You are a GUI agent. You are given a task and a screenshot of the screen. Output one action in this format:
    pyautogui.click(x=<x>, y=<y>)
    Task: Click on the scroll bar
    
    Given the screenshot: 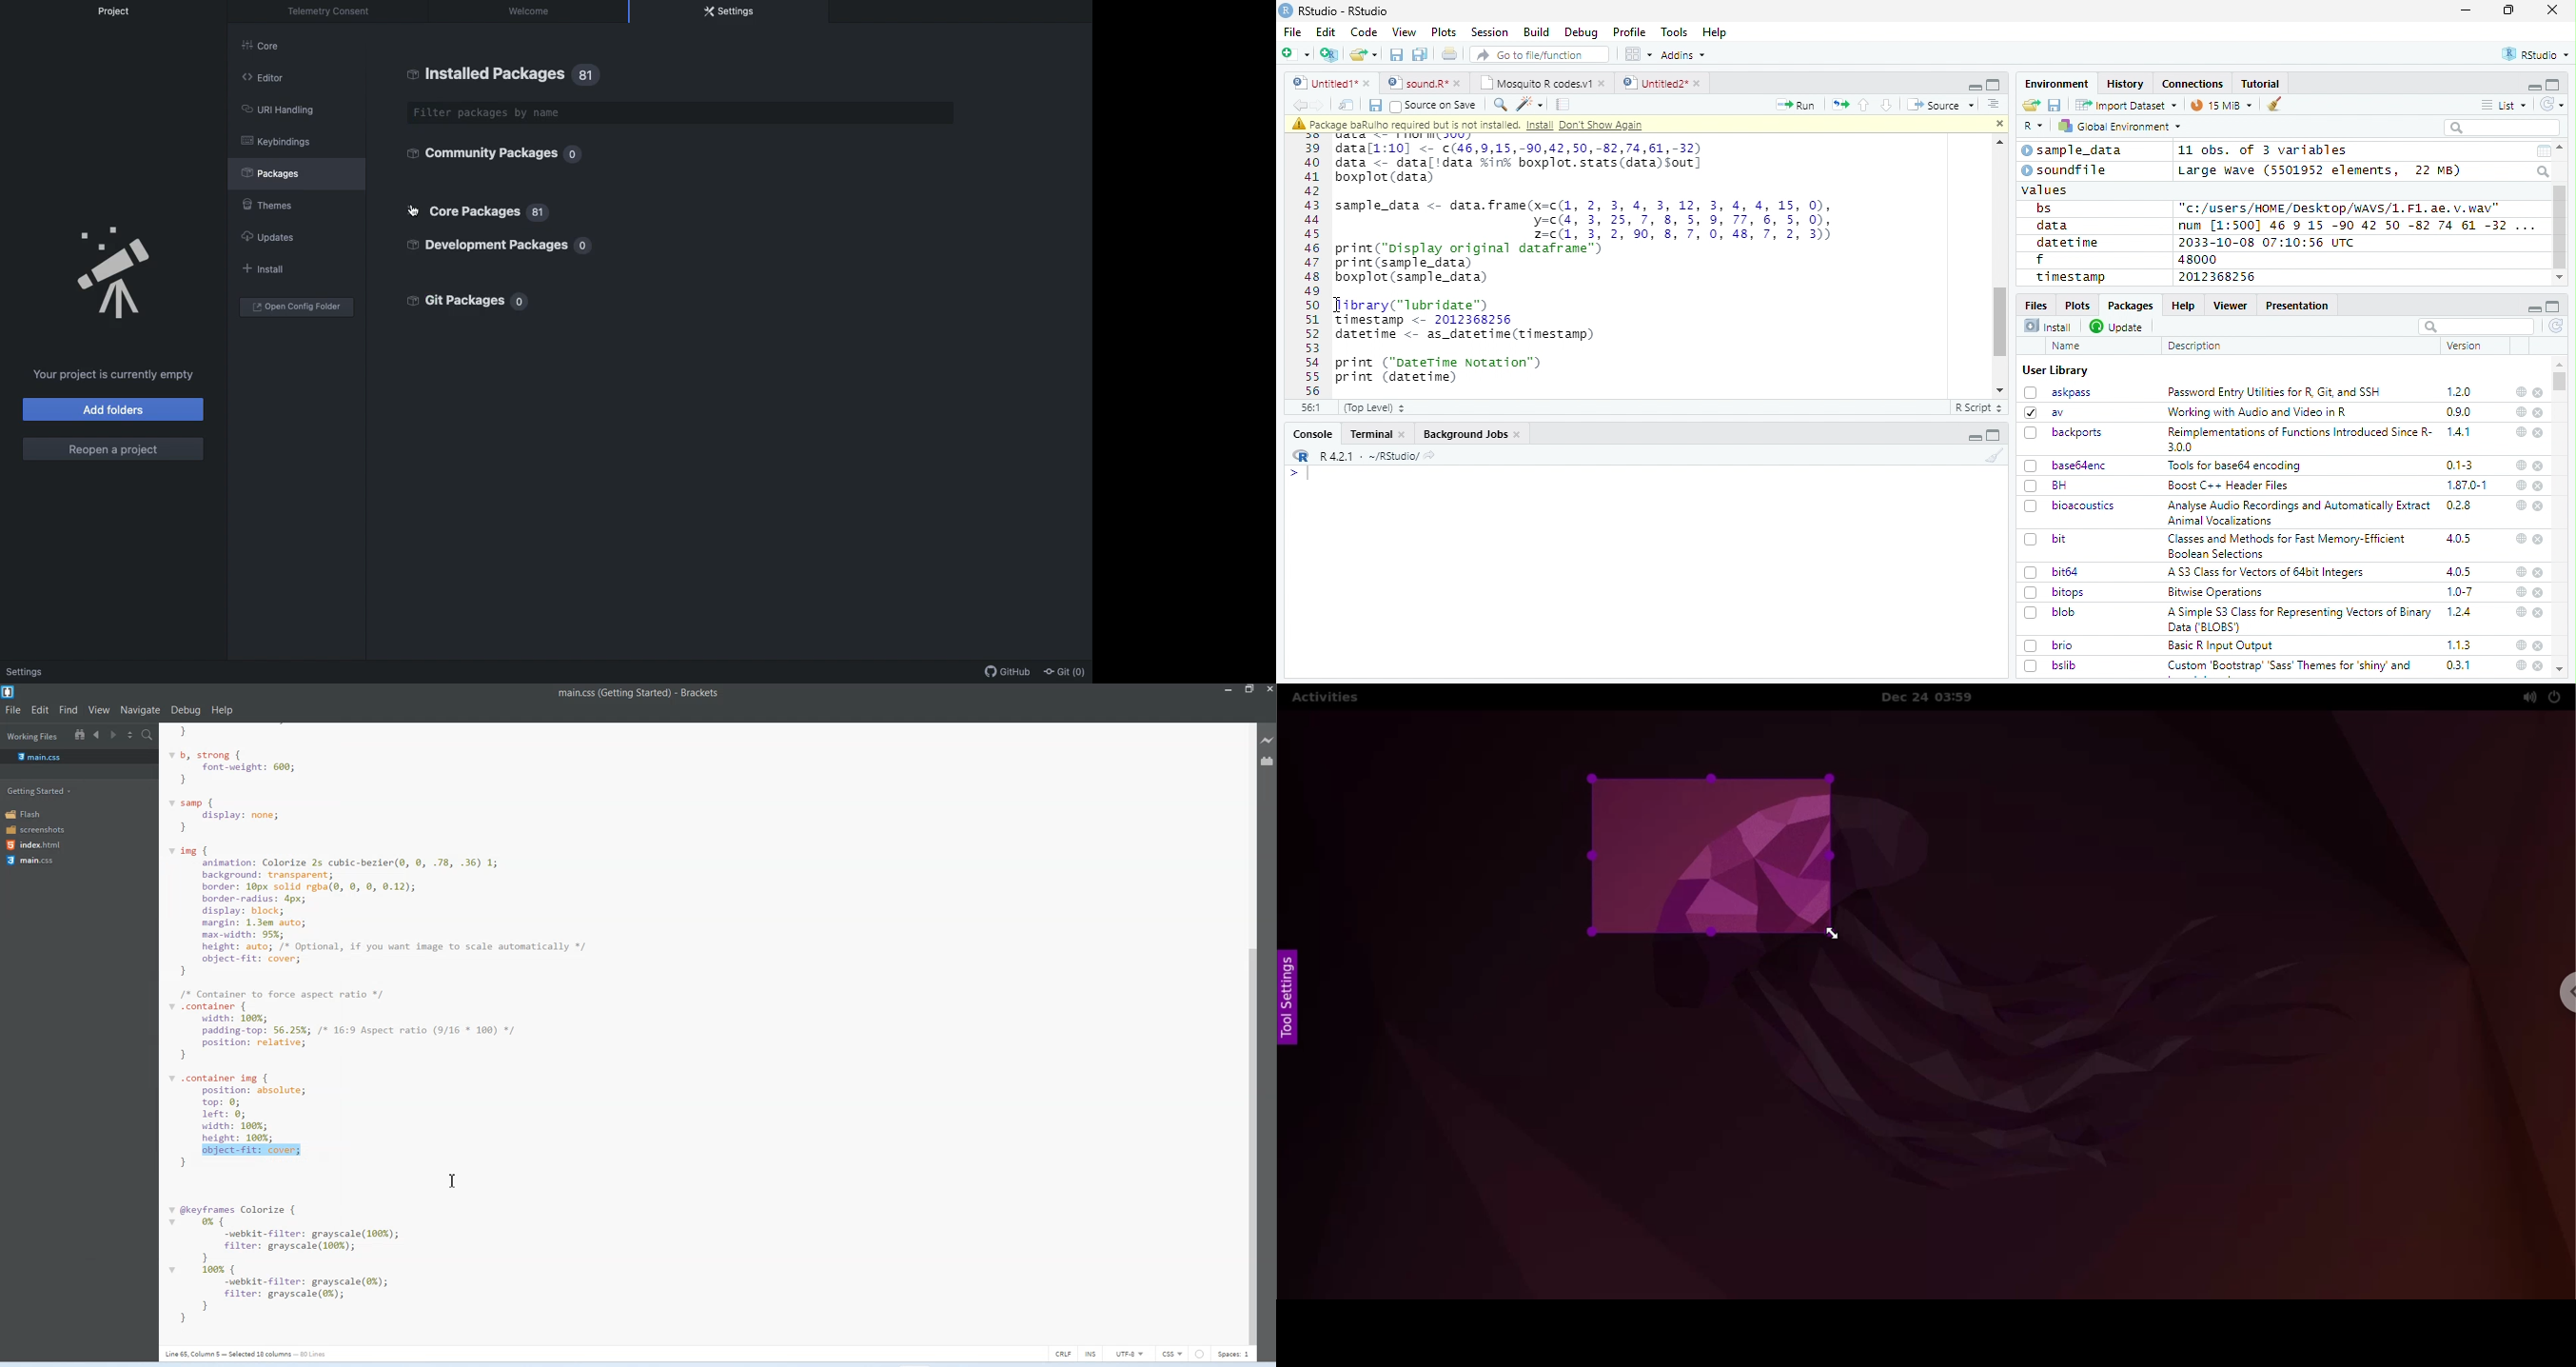 What is the action you would take?
    pyautogui.click(x=2001, y=321)
    